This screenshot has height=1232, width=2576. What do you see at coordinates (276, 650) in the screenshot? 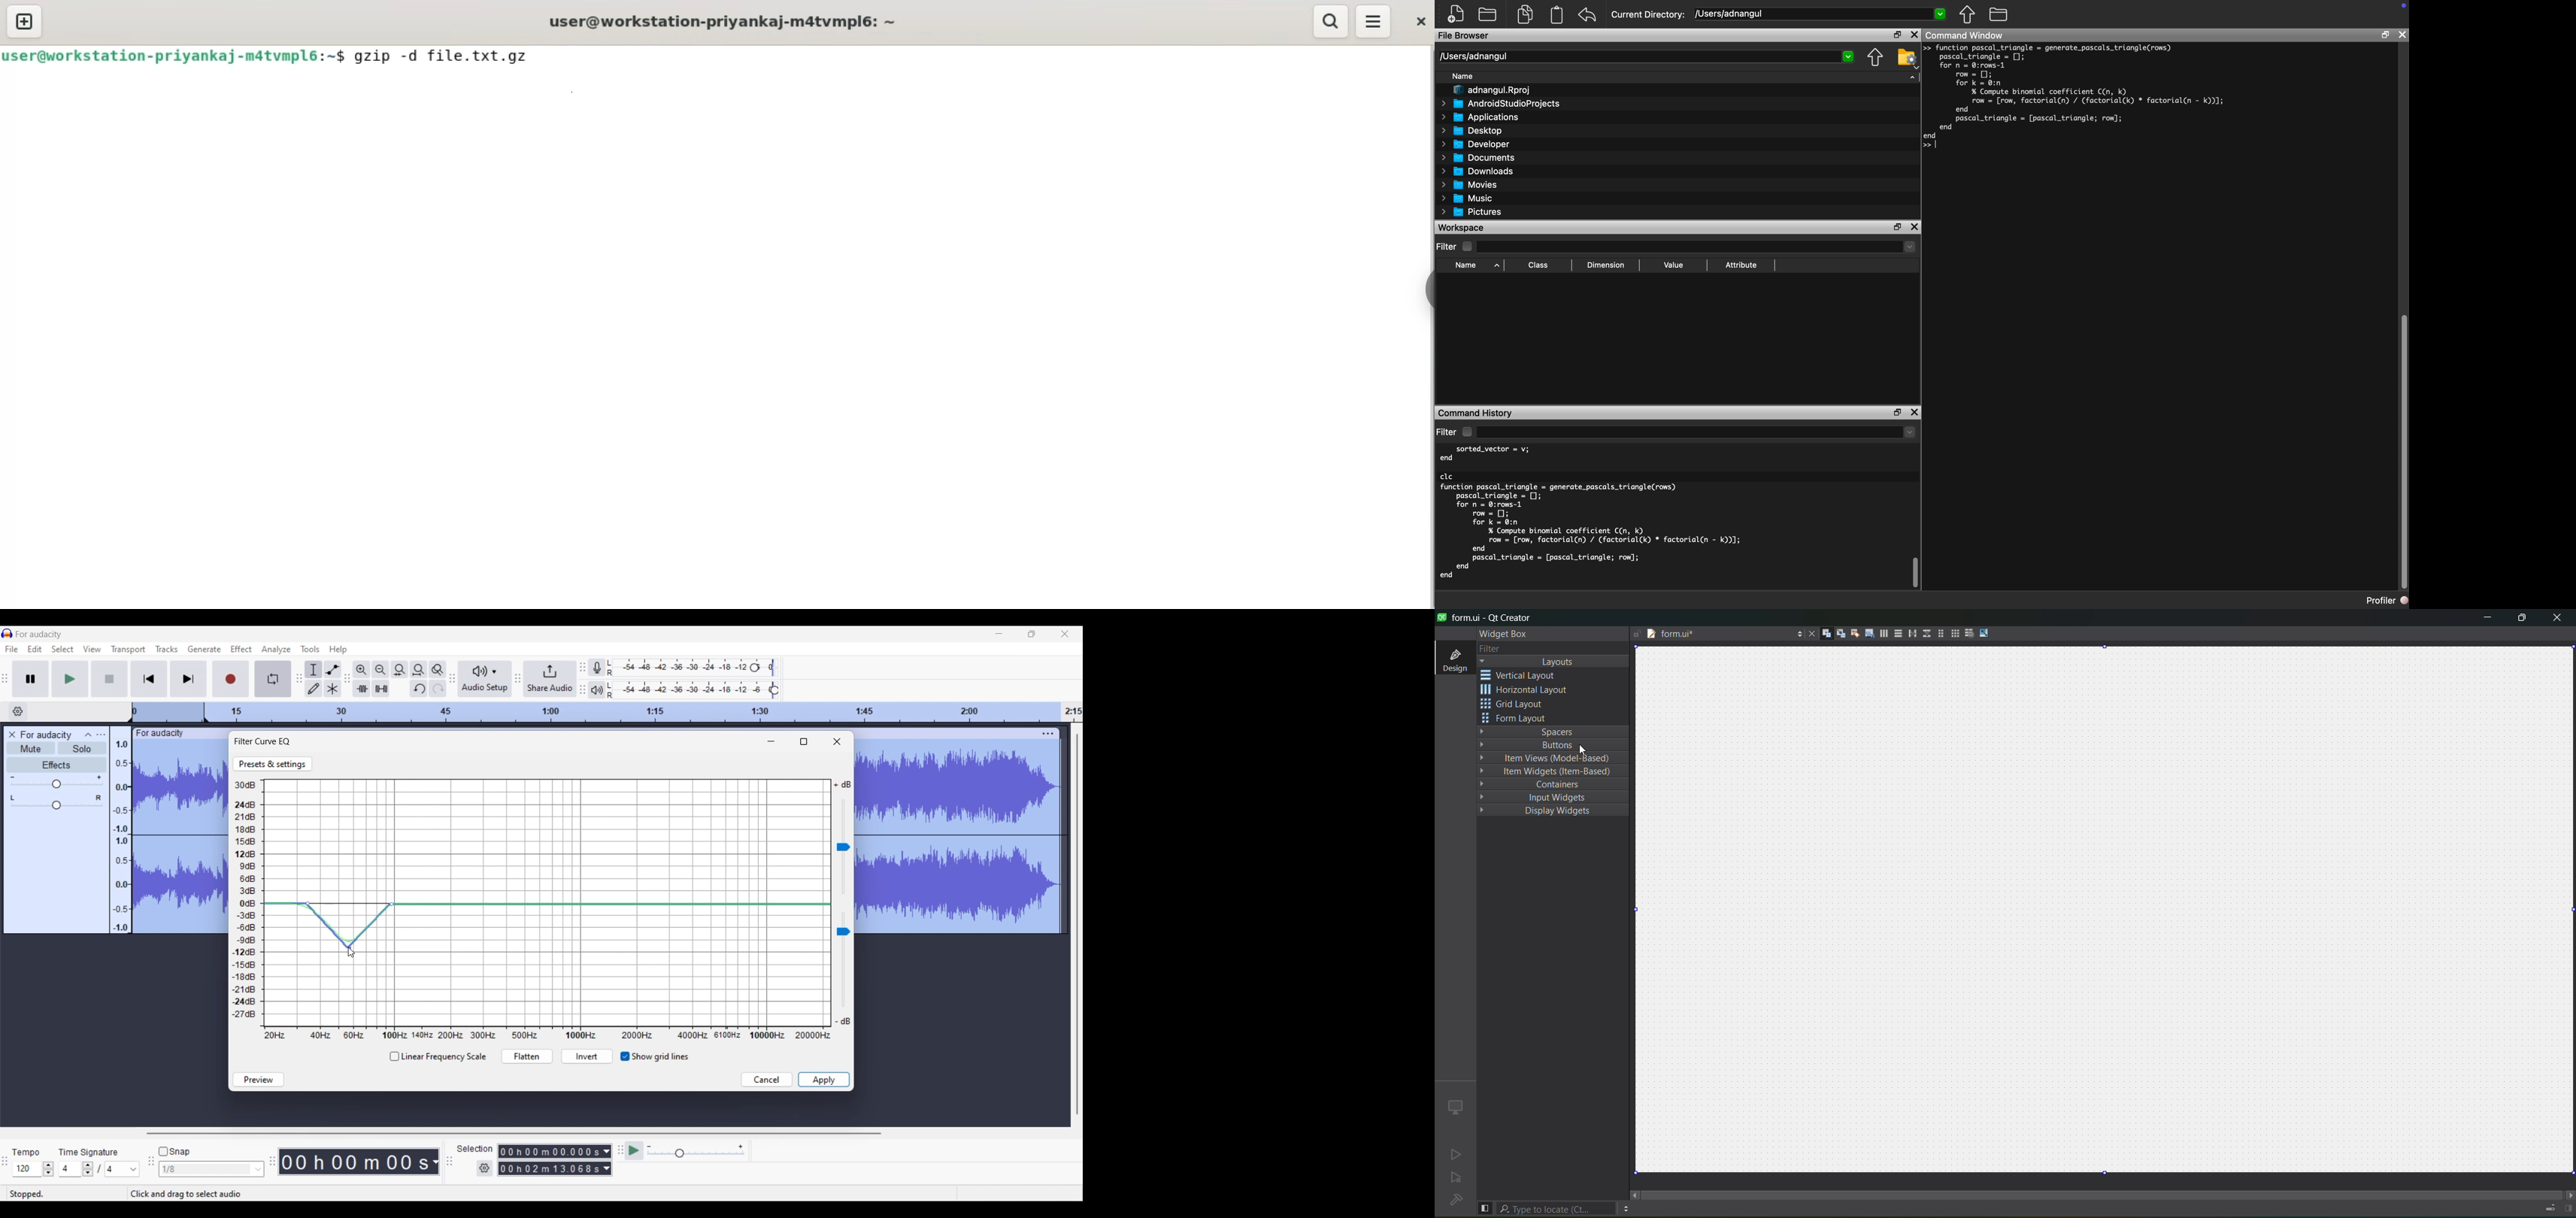
I see `Analyze menu` at bounding box center [276, 650].